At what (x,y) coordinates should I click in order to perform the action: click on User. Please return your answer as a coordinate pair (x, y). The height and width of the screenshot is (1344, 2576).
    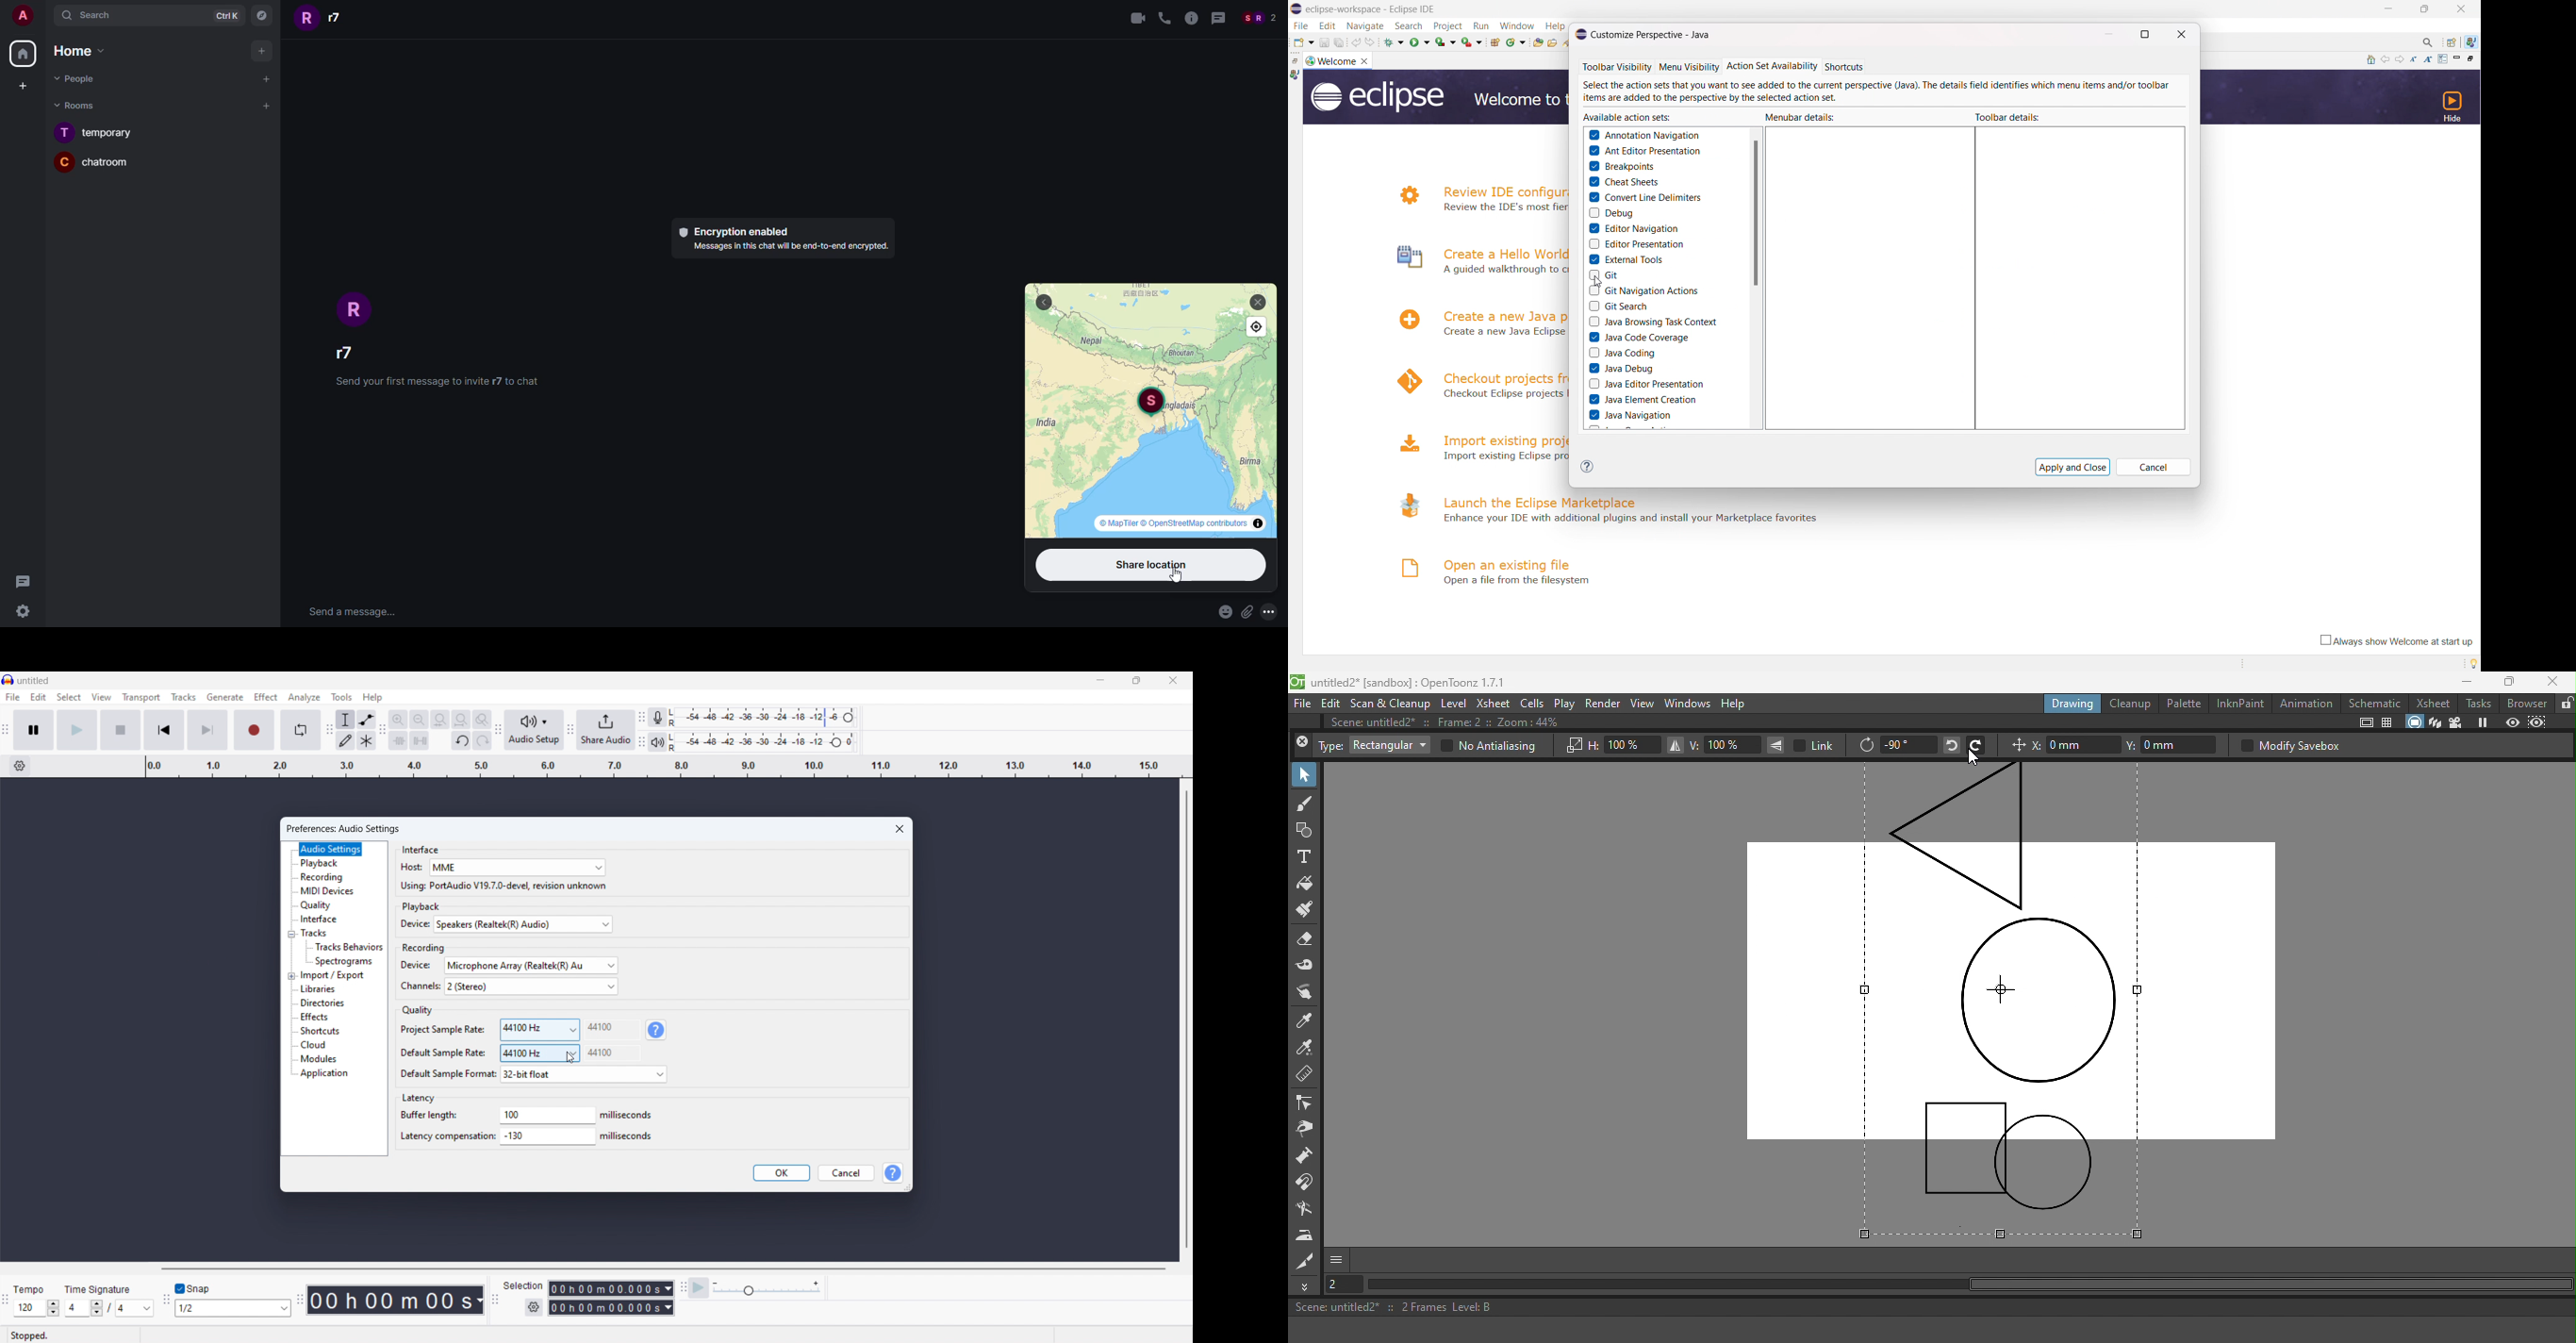
    Looking at the image, I should click on (20, 15).